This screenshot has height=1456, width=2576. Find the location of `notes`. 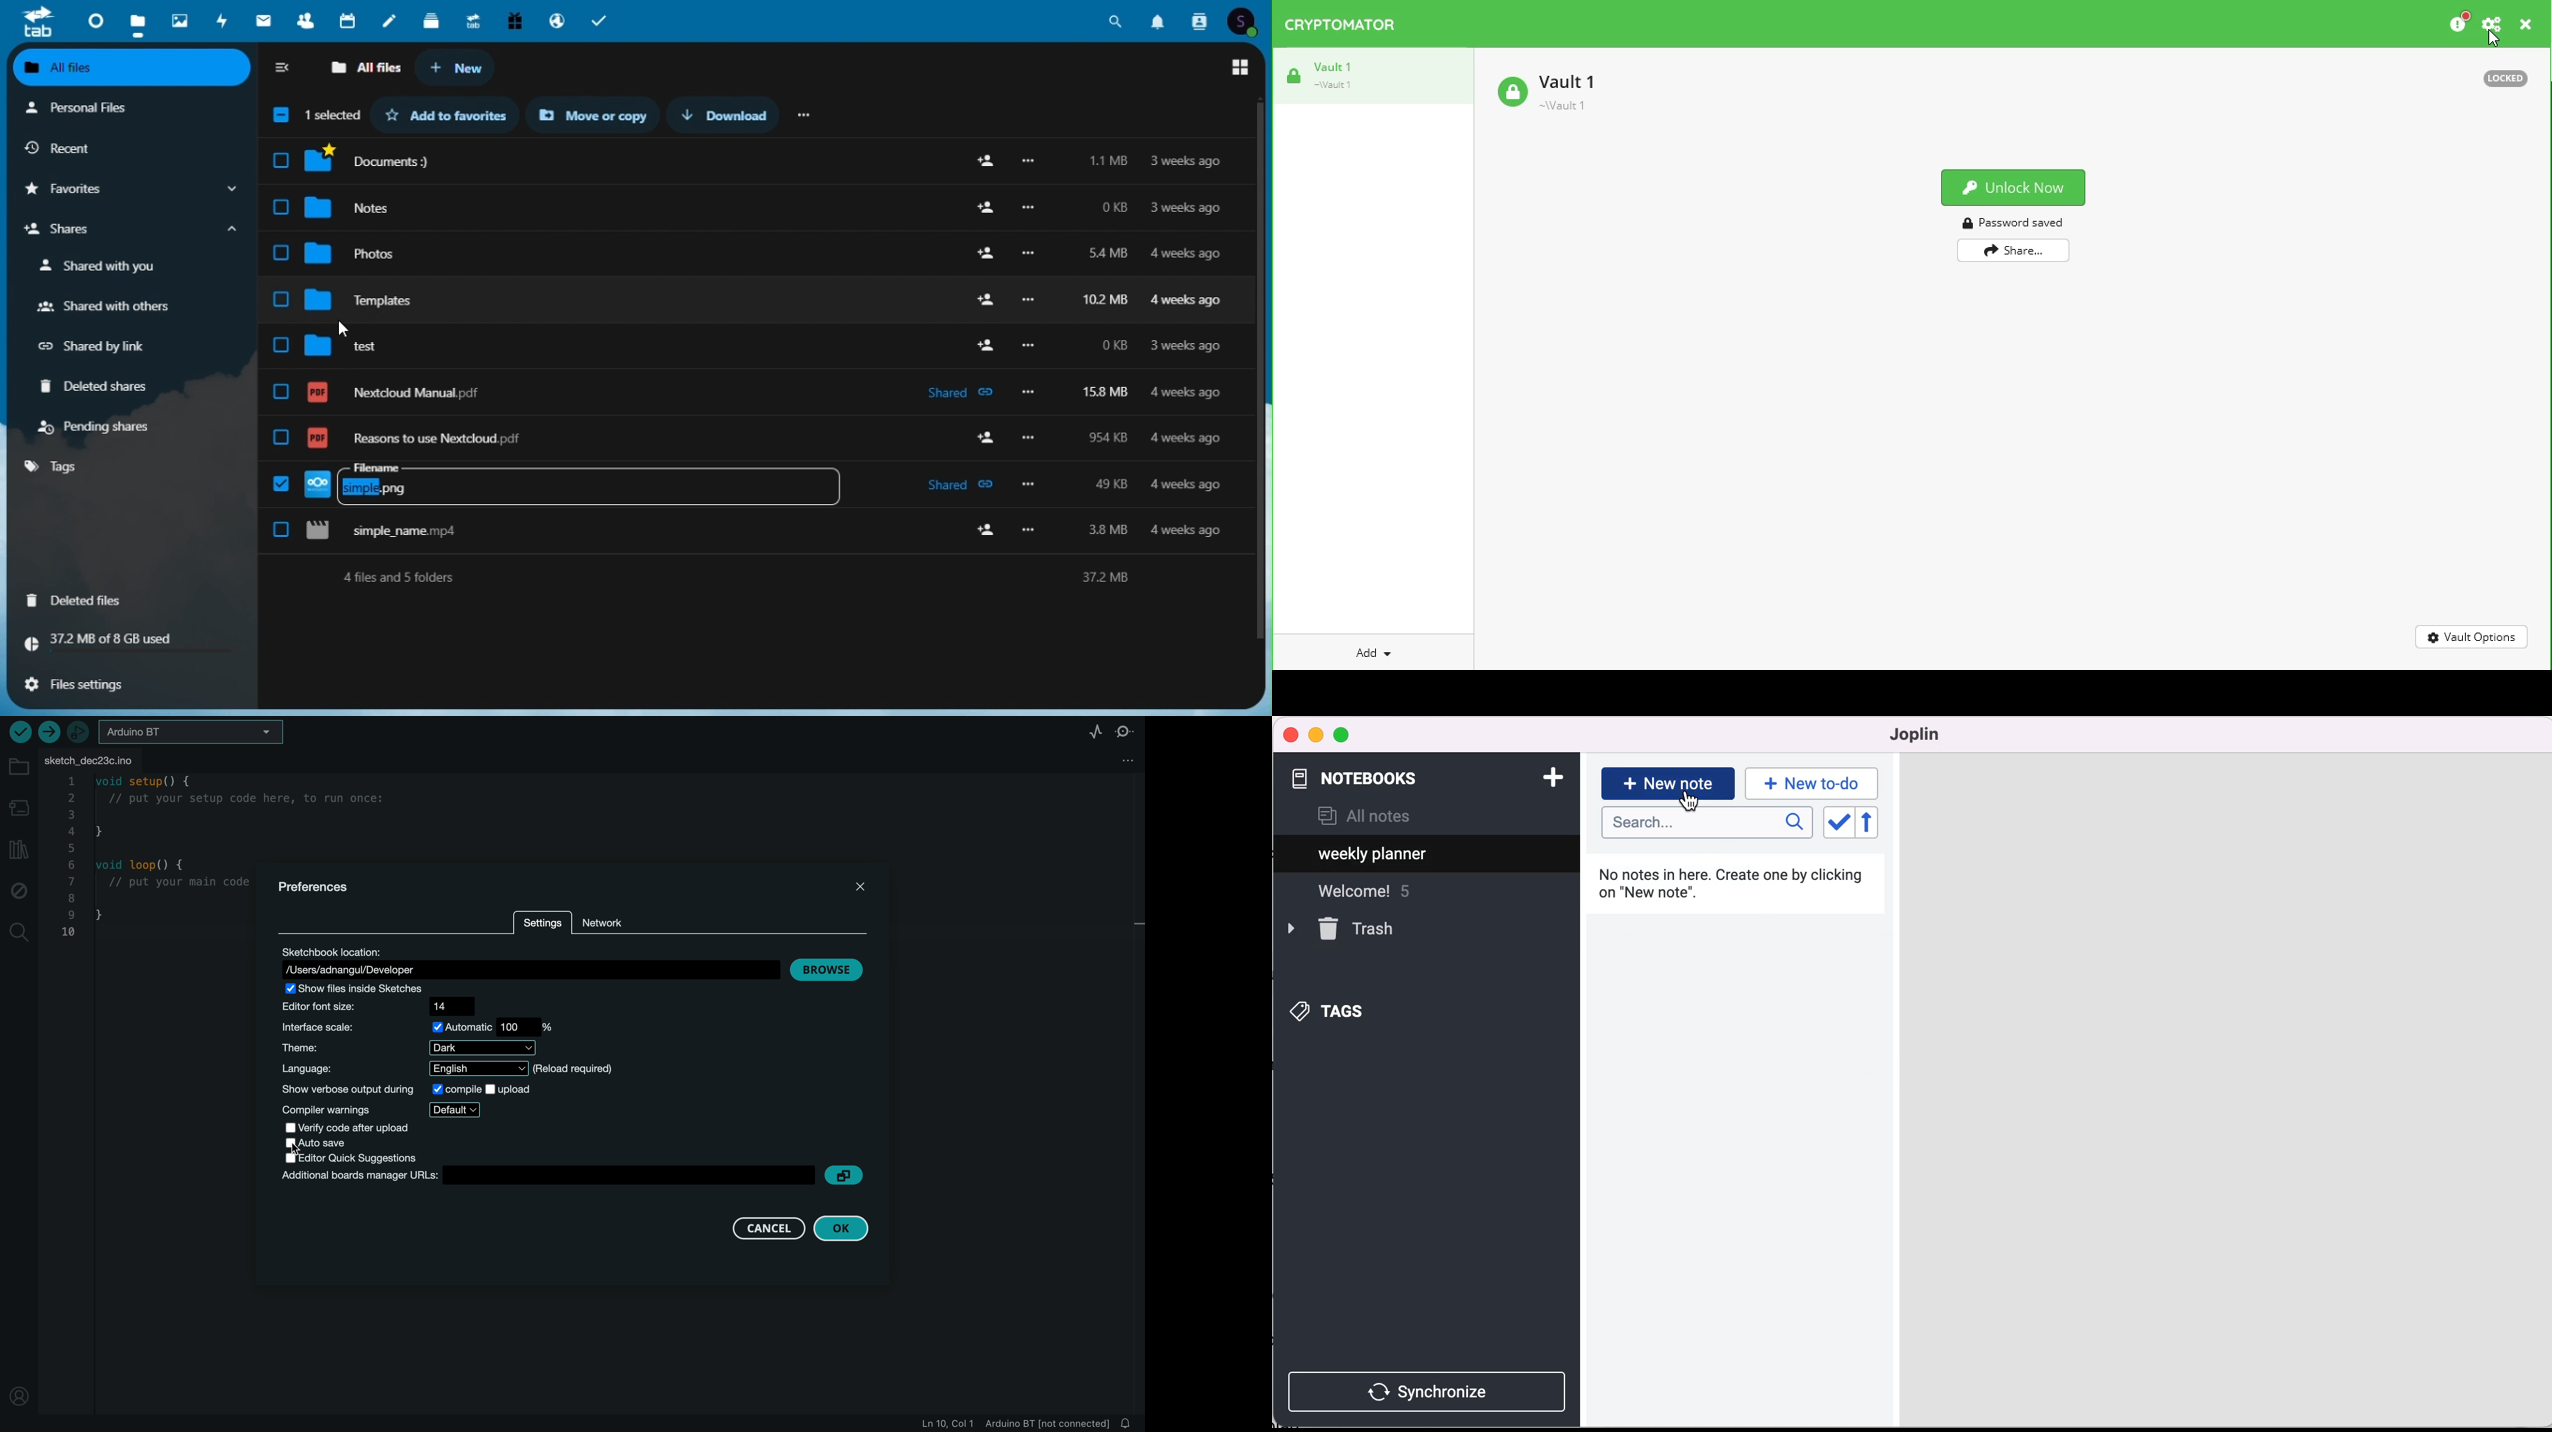

notes is located at coordinates (393, 17).